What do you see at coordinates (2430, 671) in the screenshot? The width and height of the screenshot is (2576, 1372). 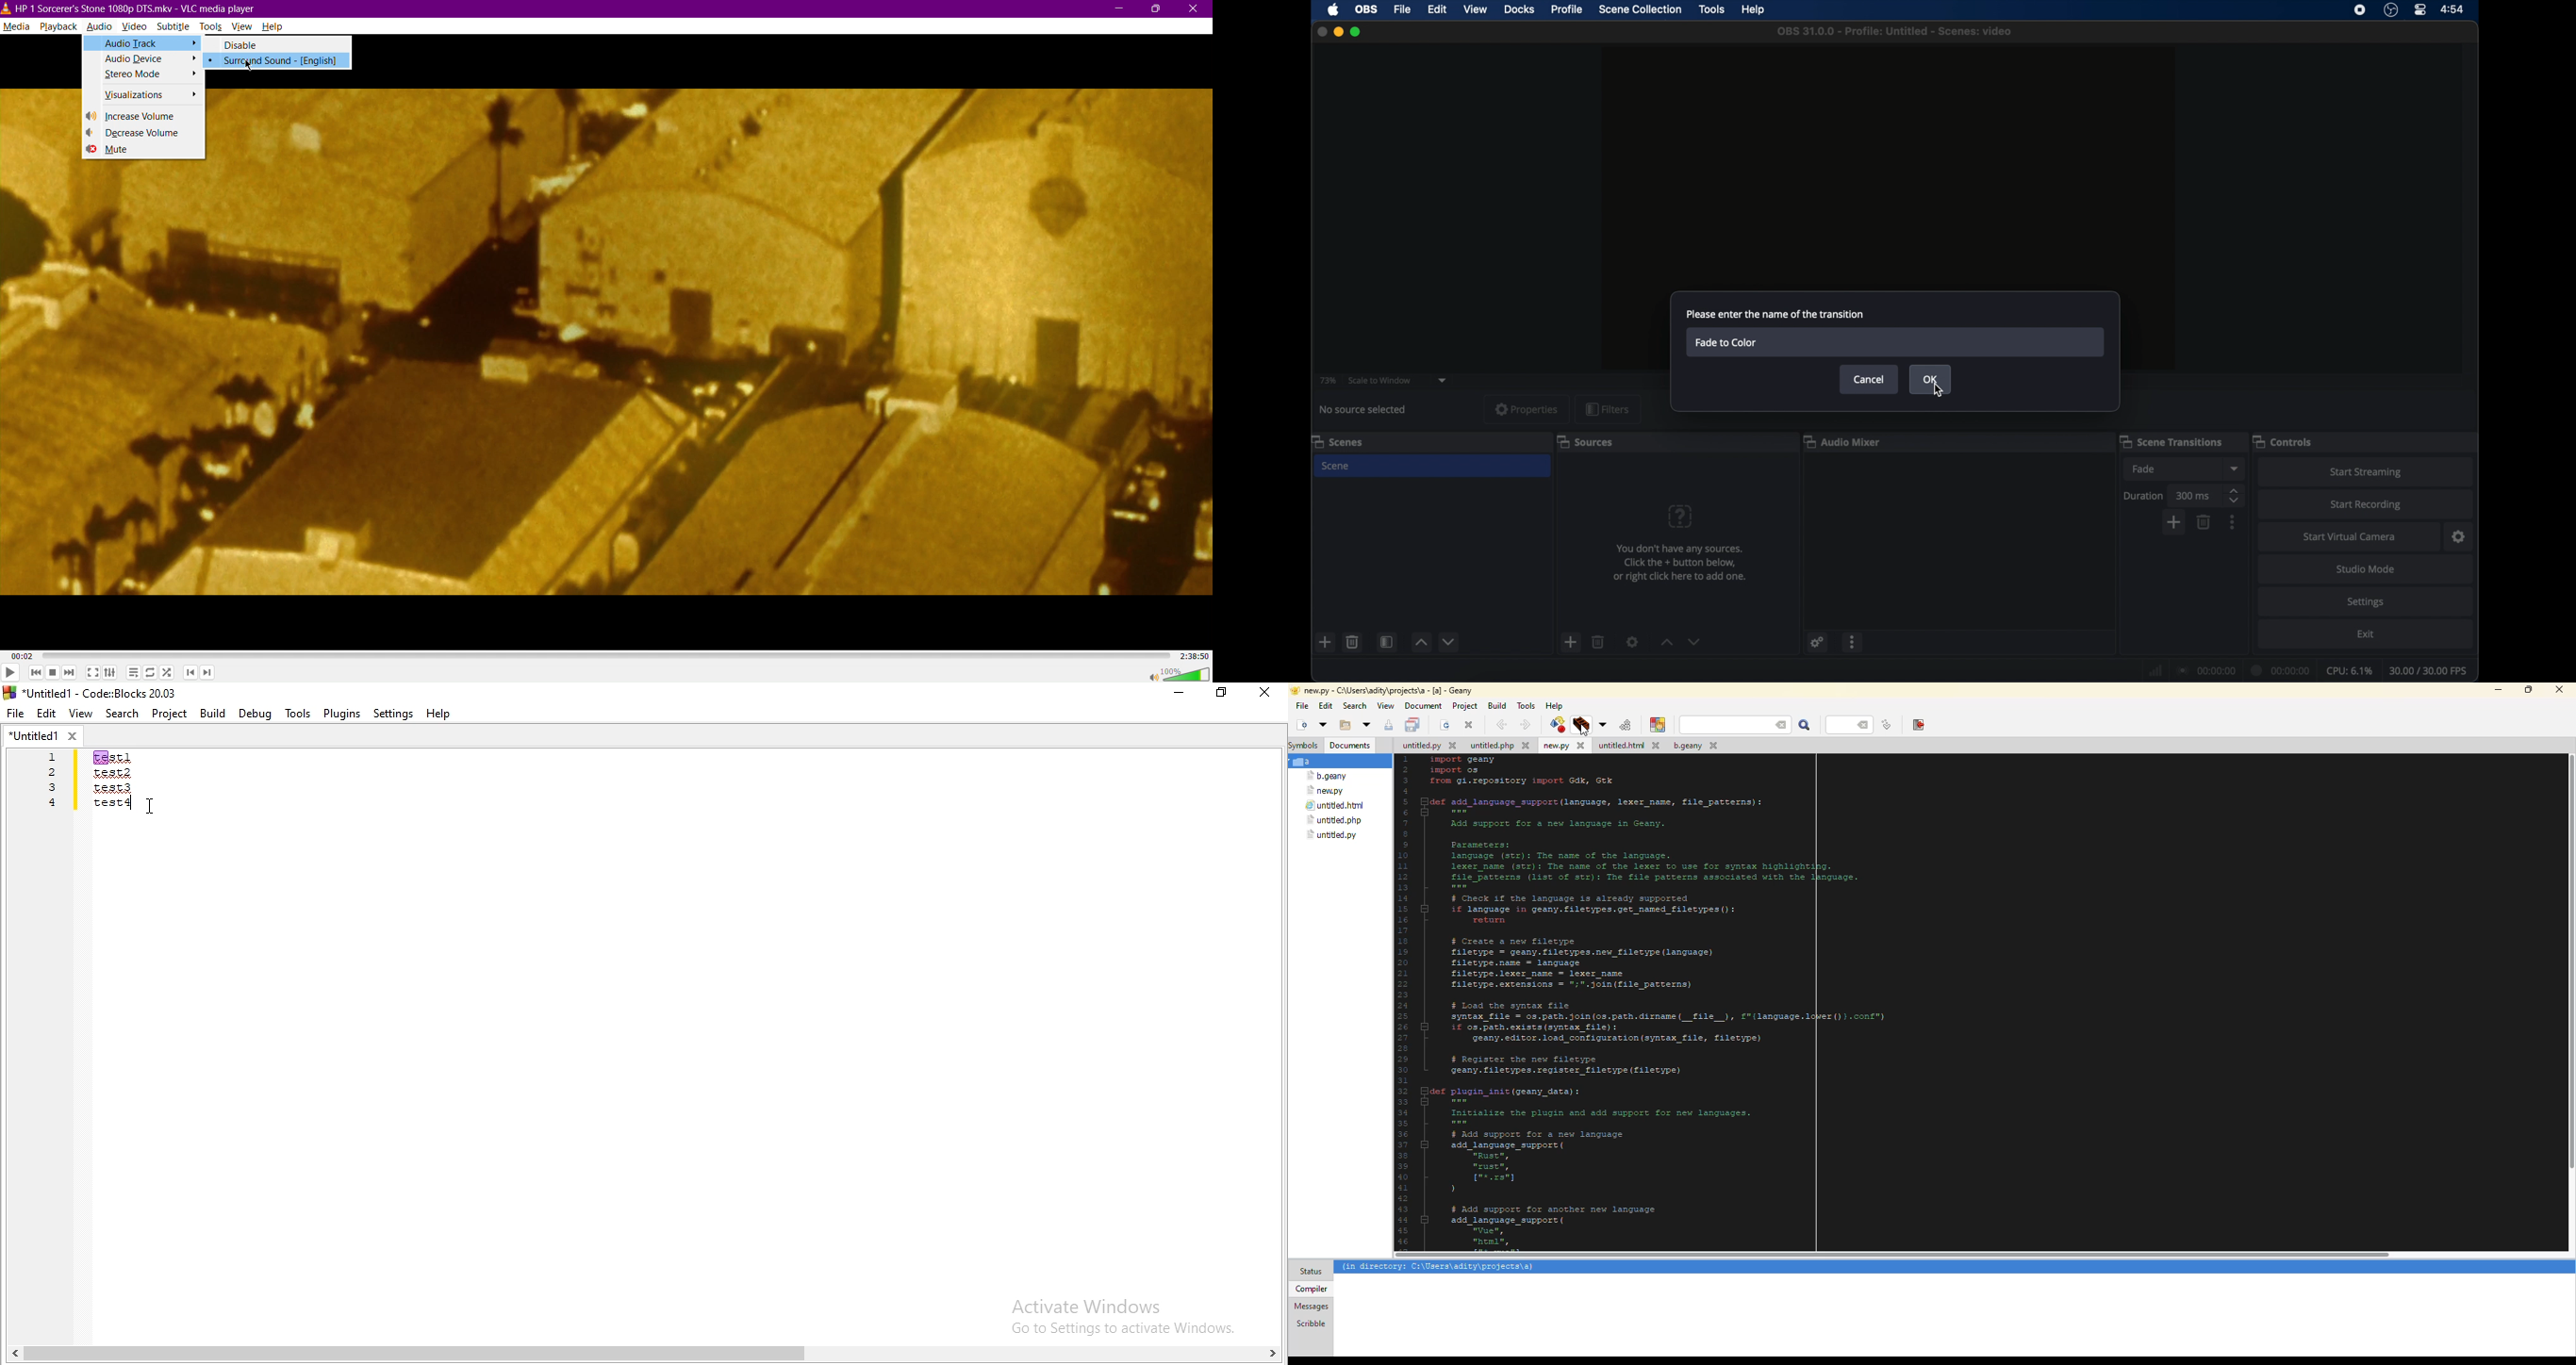 I see `fps` at bounding box center [2430, 671].